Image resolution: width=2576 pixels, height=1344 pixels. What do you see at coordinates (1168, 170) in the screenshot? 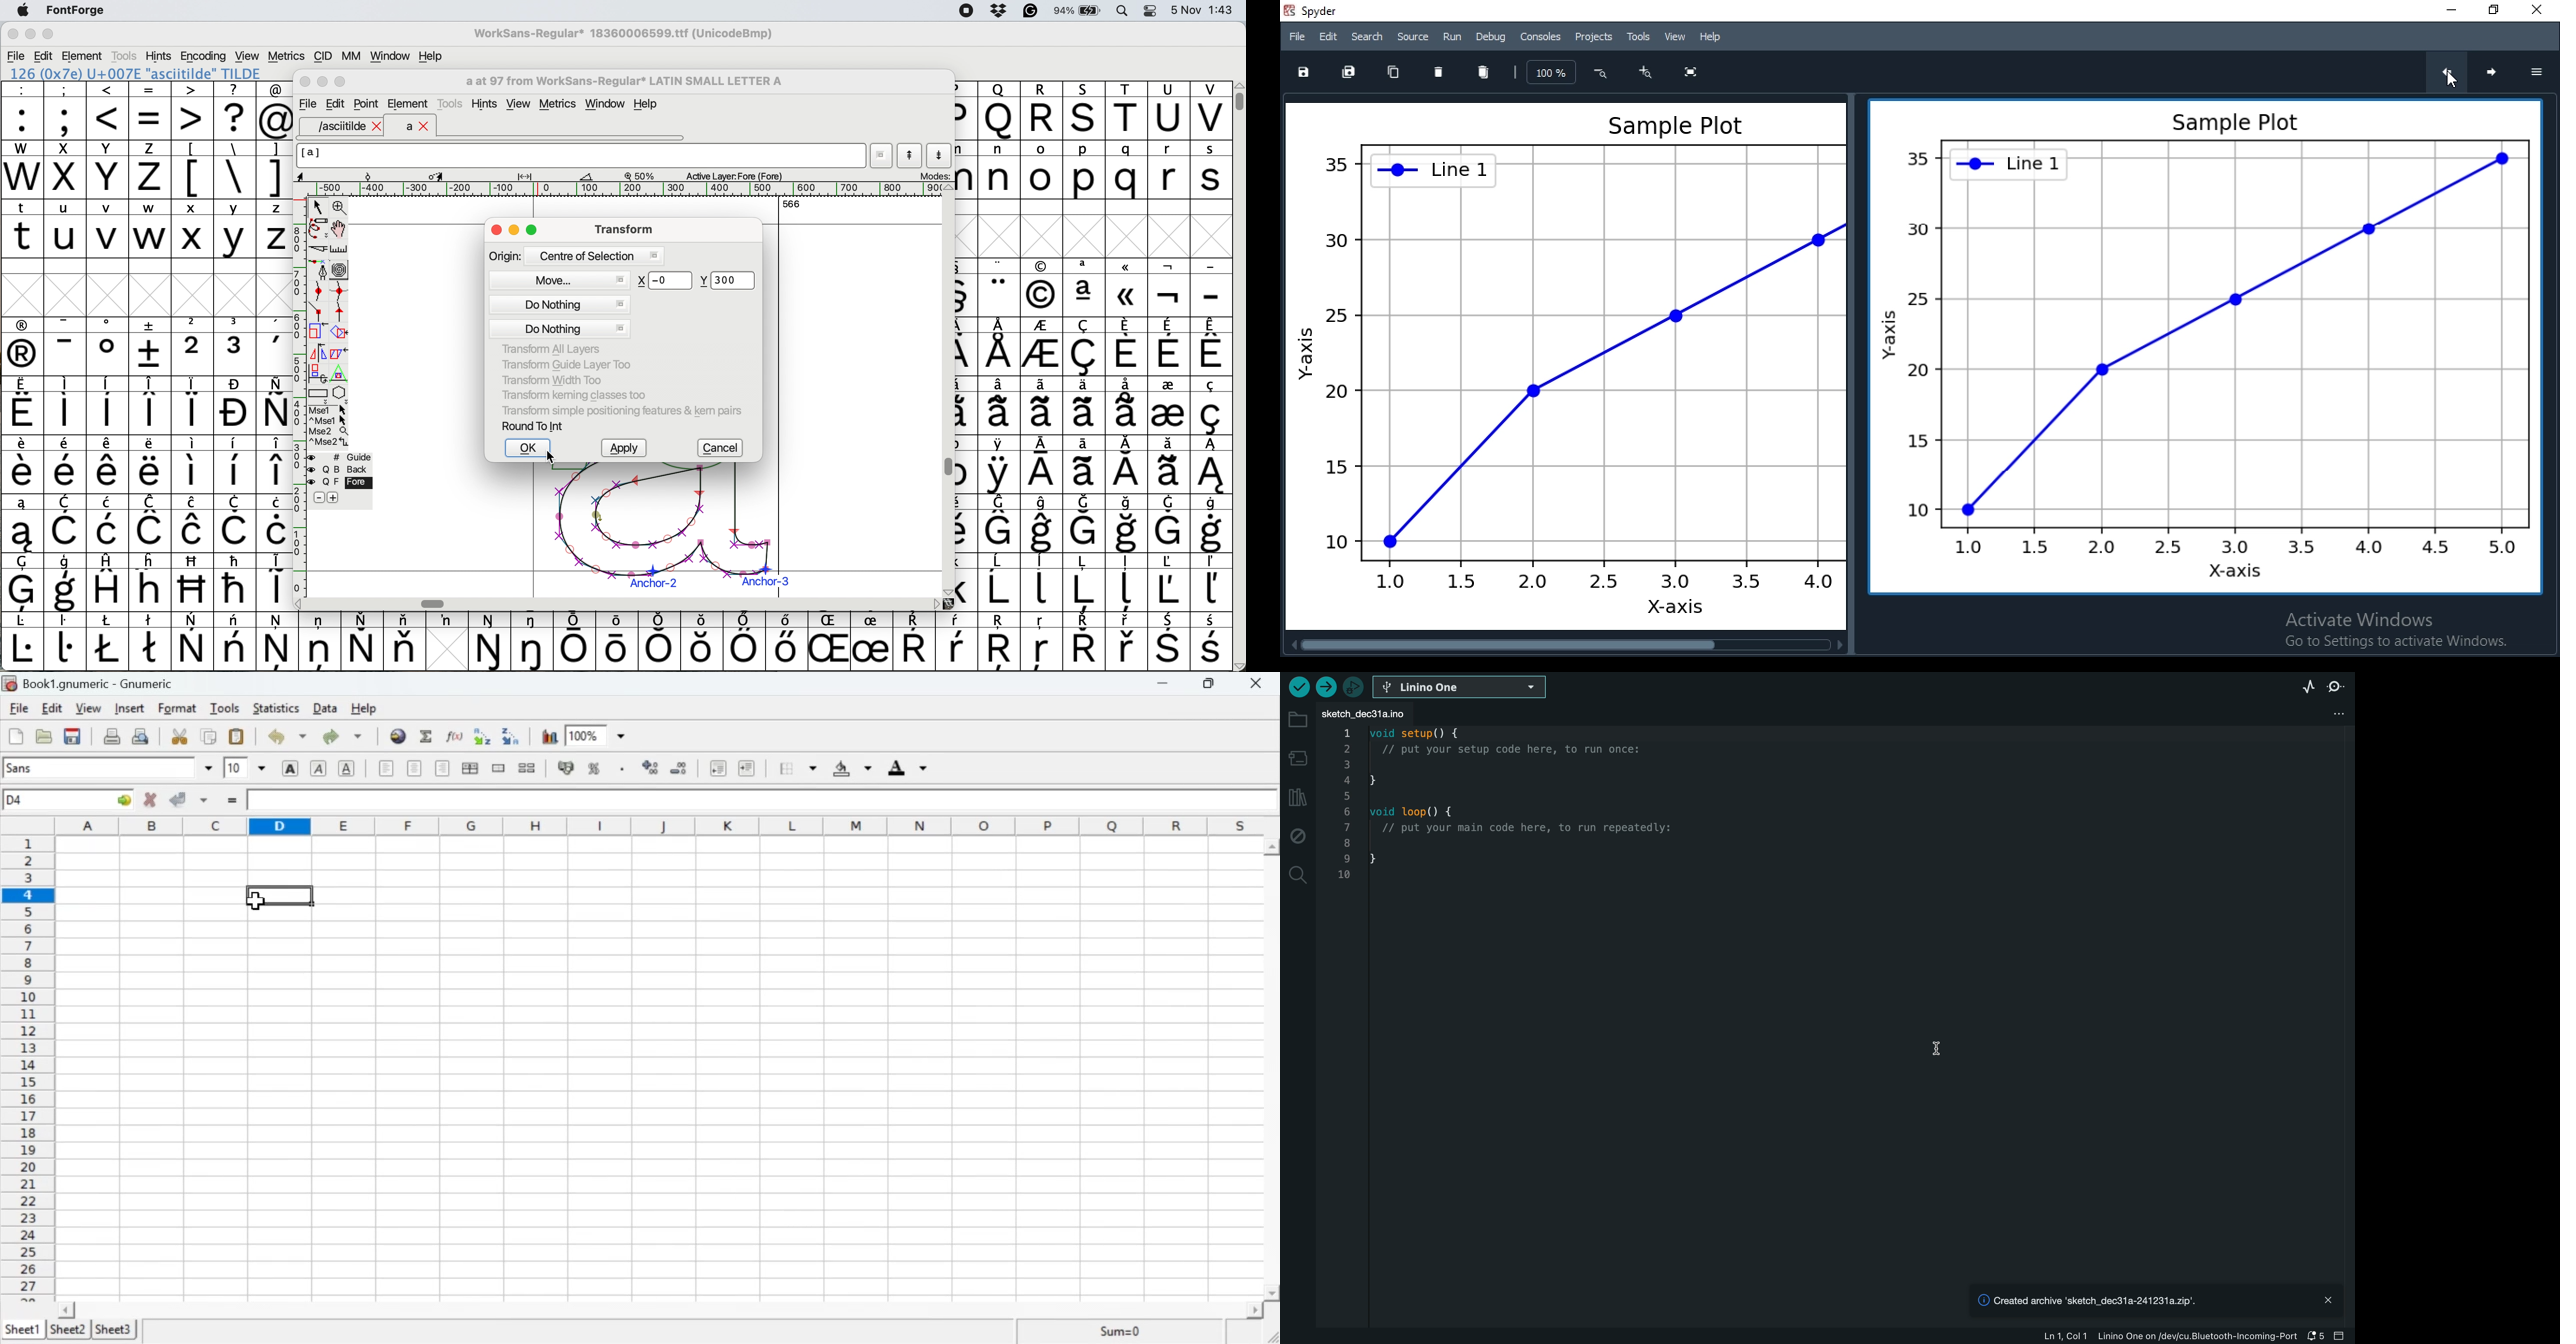
I see `r` at bounding box center [1168, 170].